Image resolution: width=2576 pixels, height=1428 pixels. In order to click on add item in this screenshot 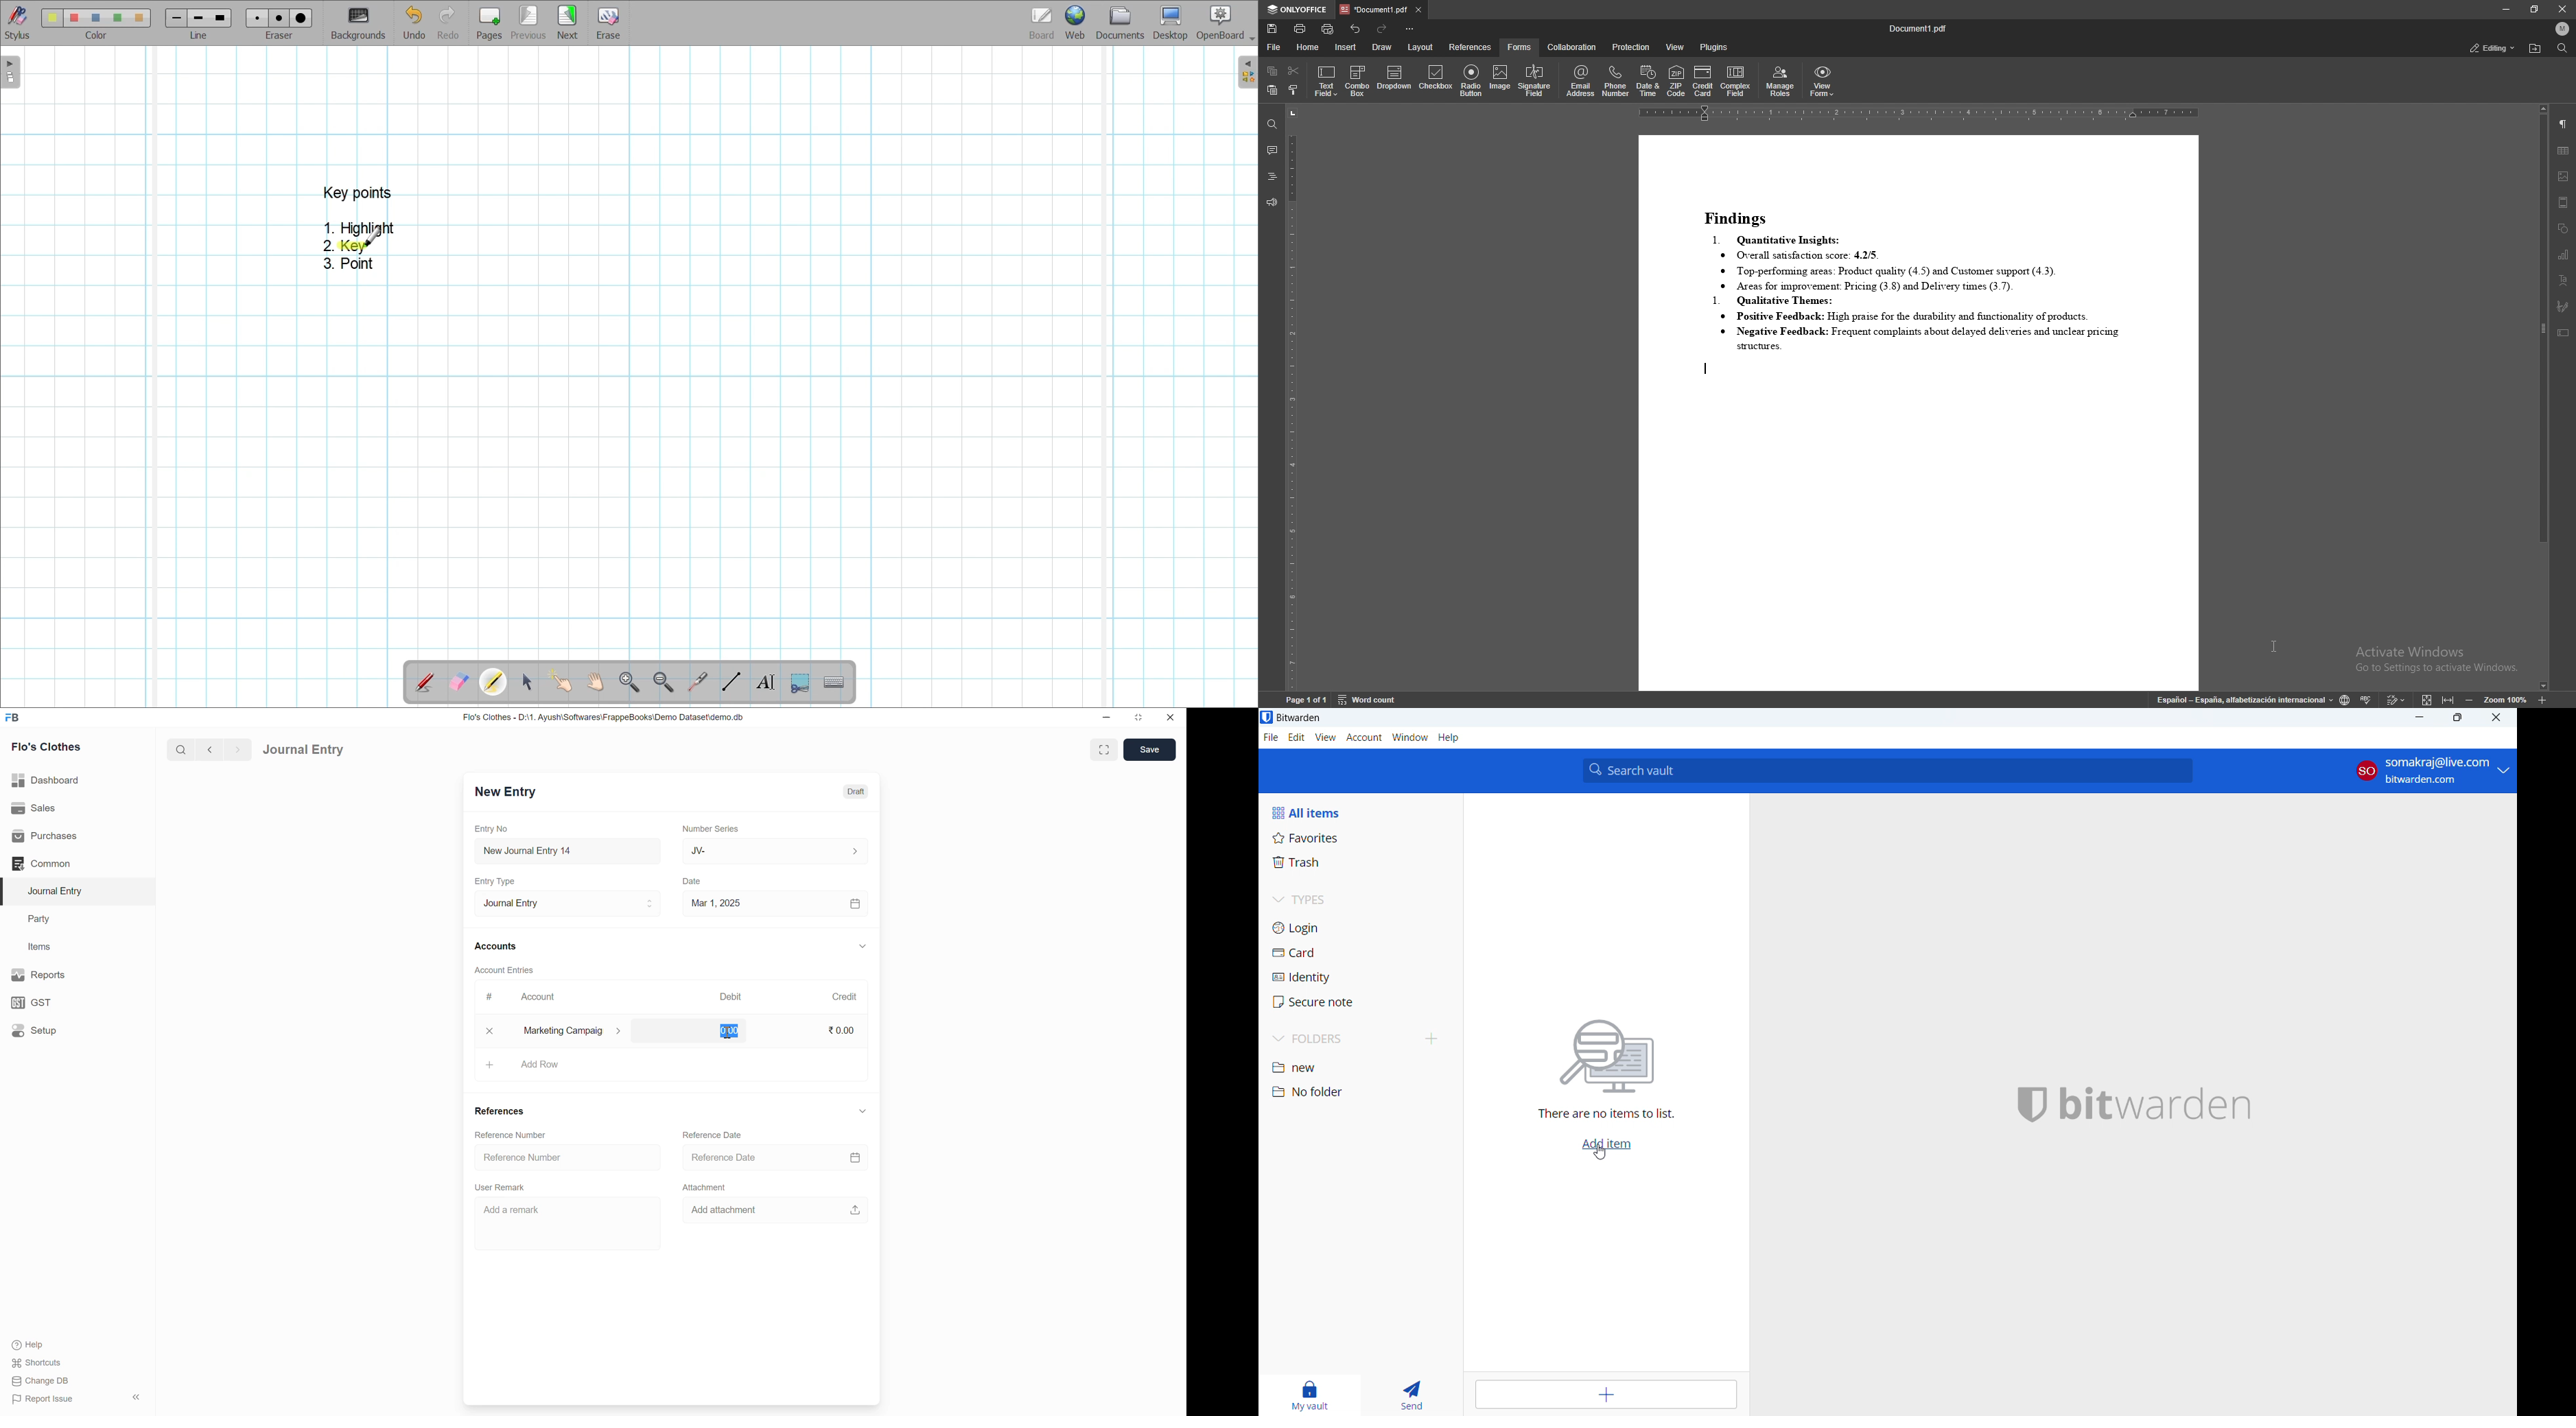, I will do `click(1606, 1145)`.